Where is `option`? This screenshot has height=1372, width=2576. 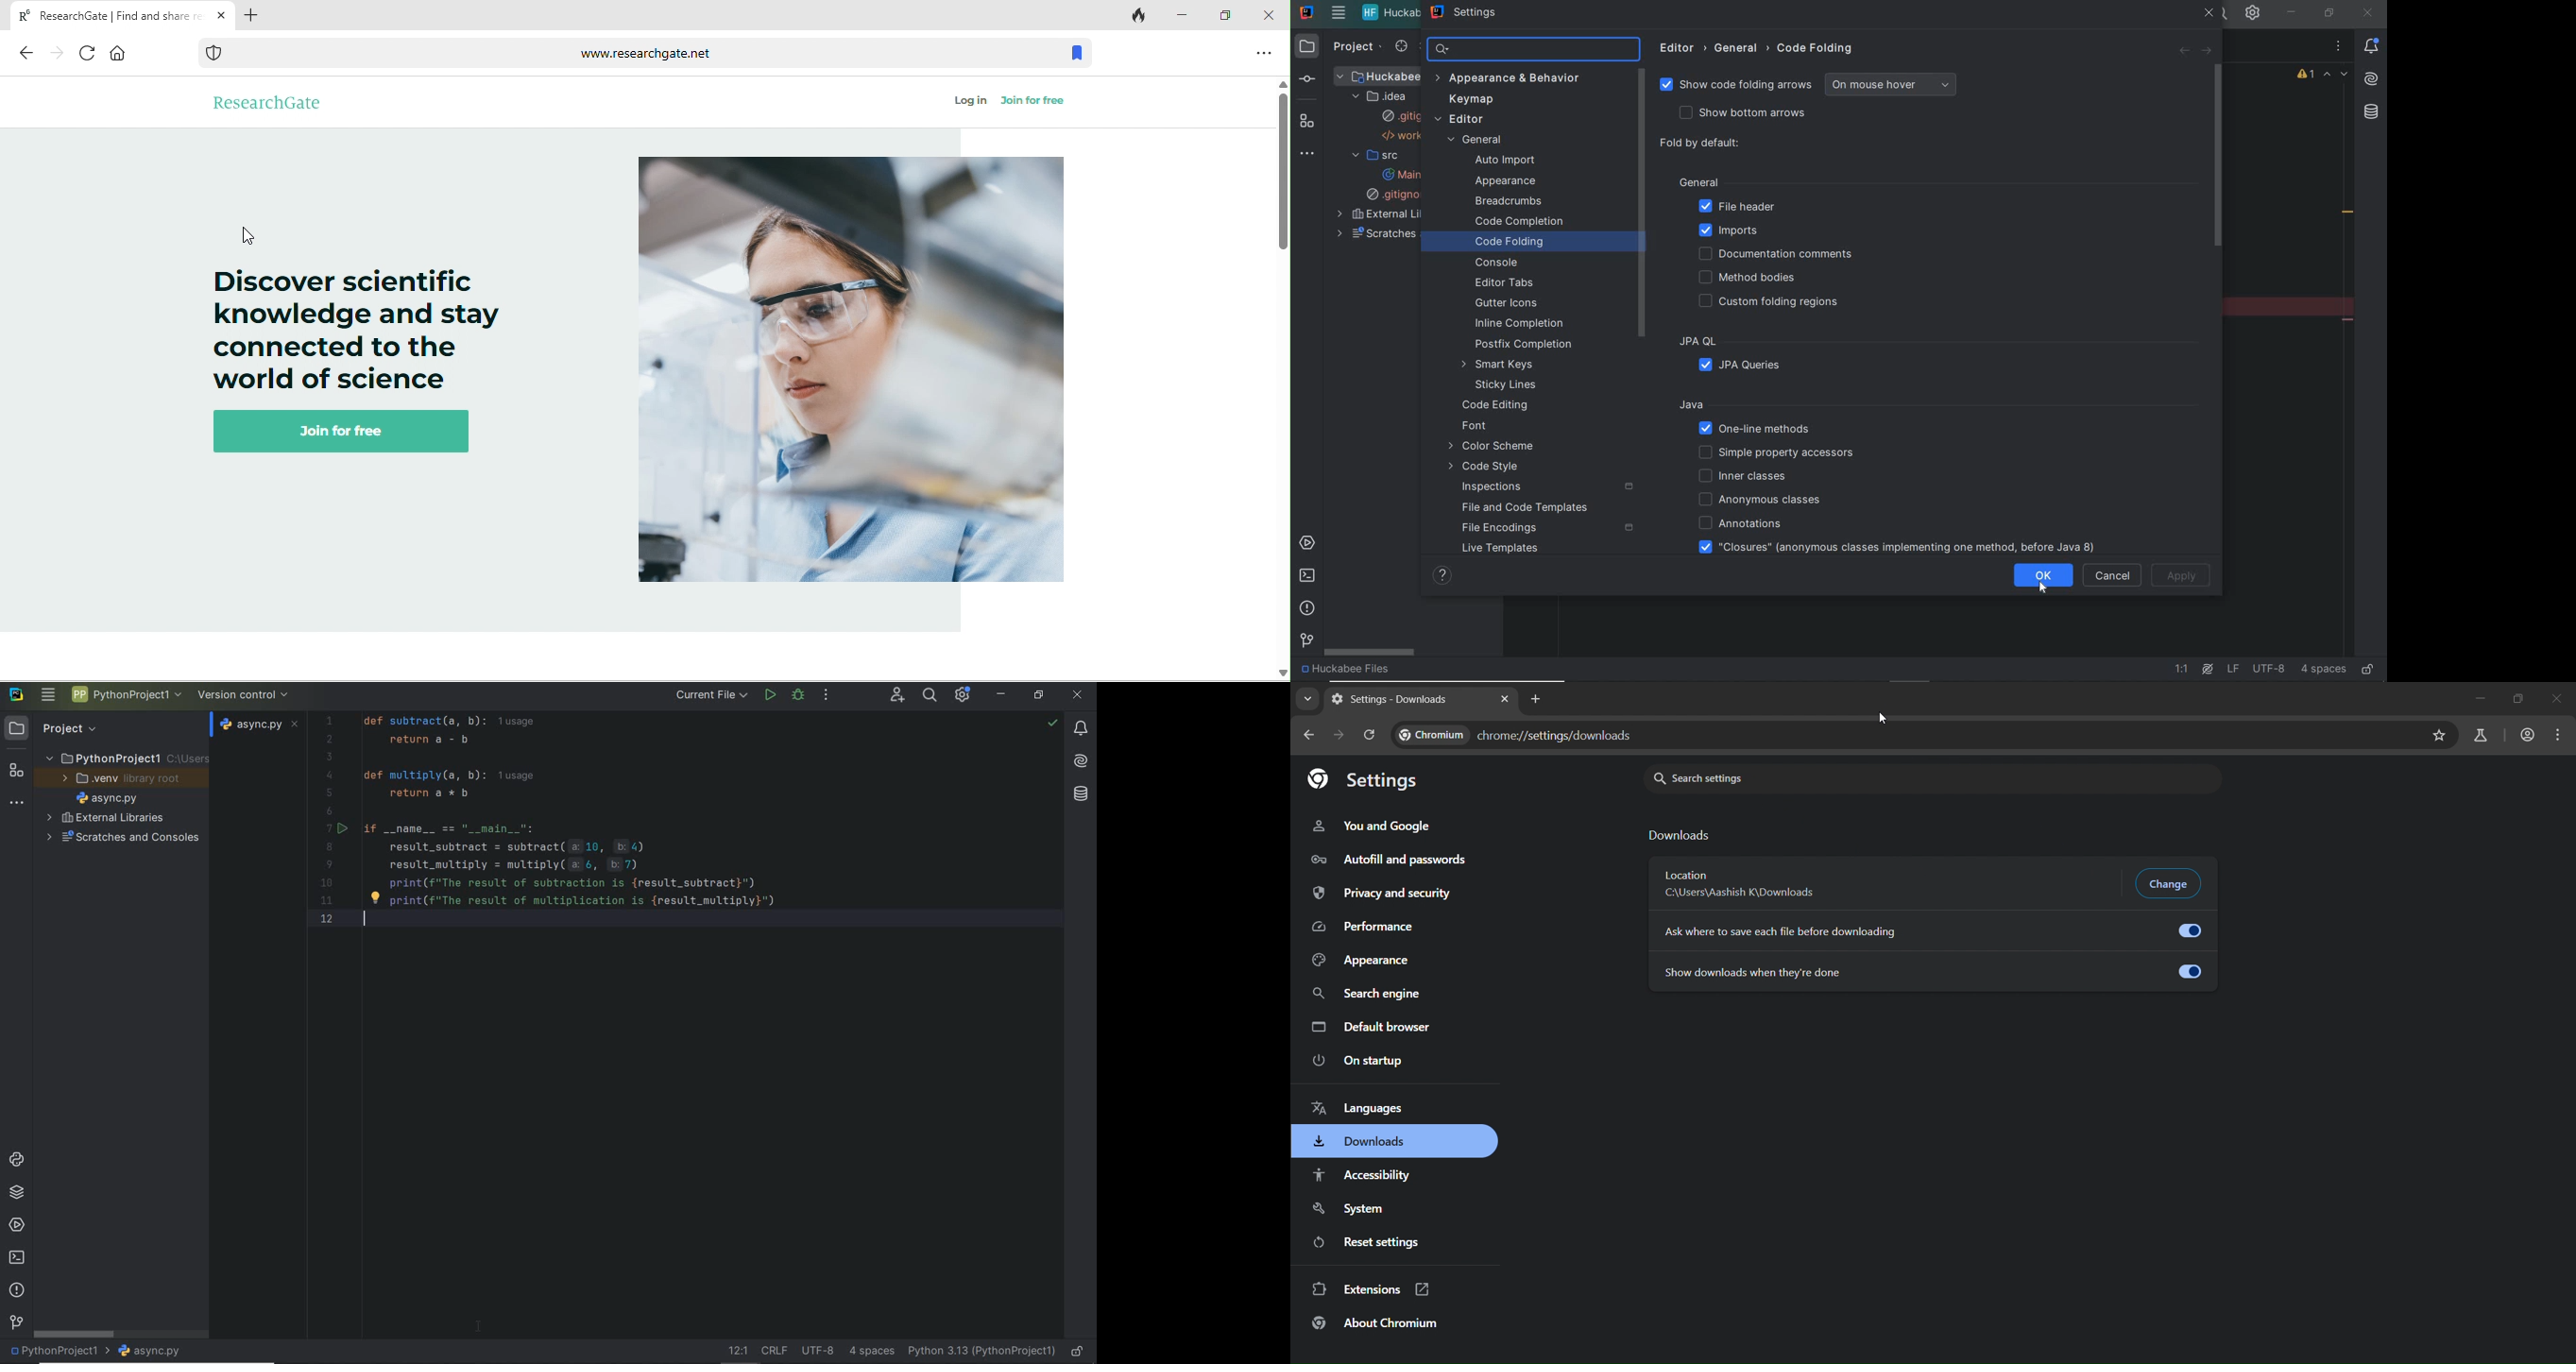
option is located at coordinates (1263, 53).